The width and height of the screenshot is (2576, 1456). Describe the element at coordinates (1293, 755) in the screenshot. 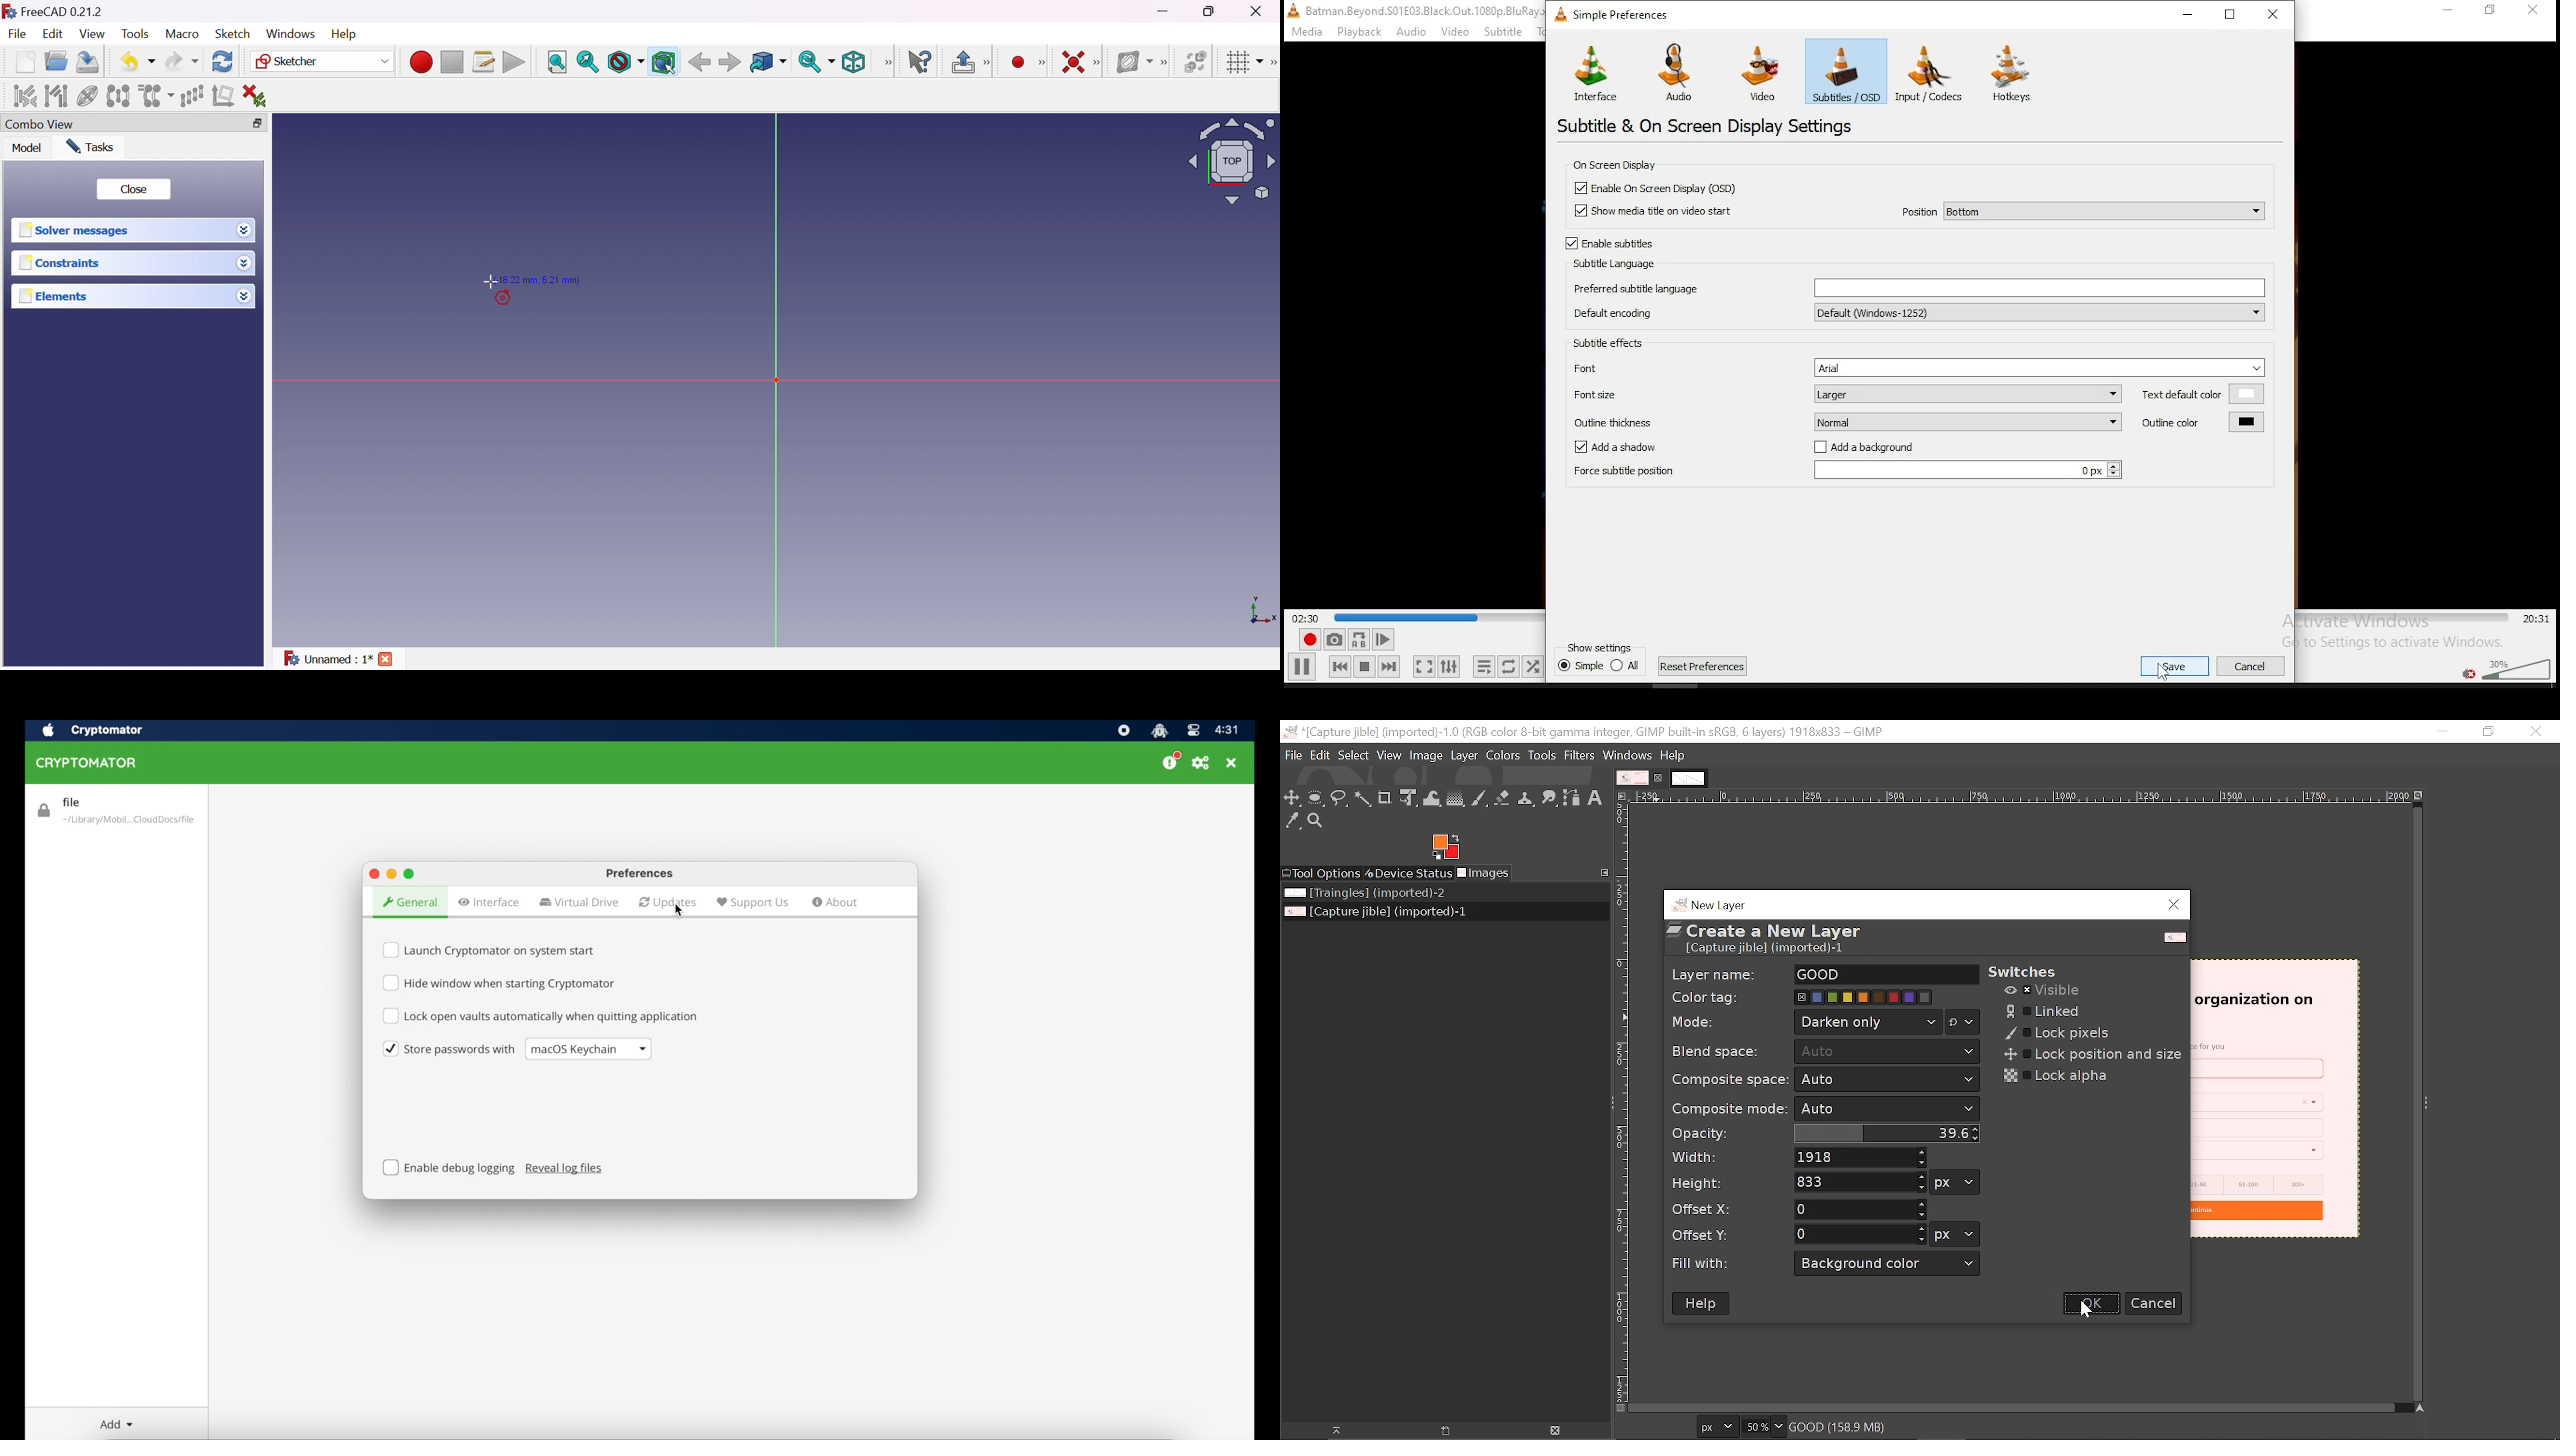

I see `File` at that location.